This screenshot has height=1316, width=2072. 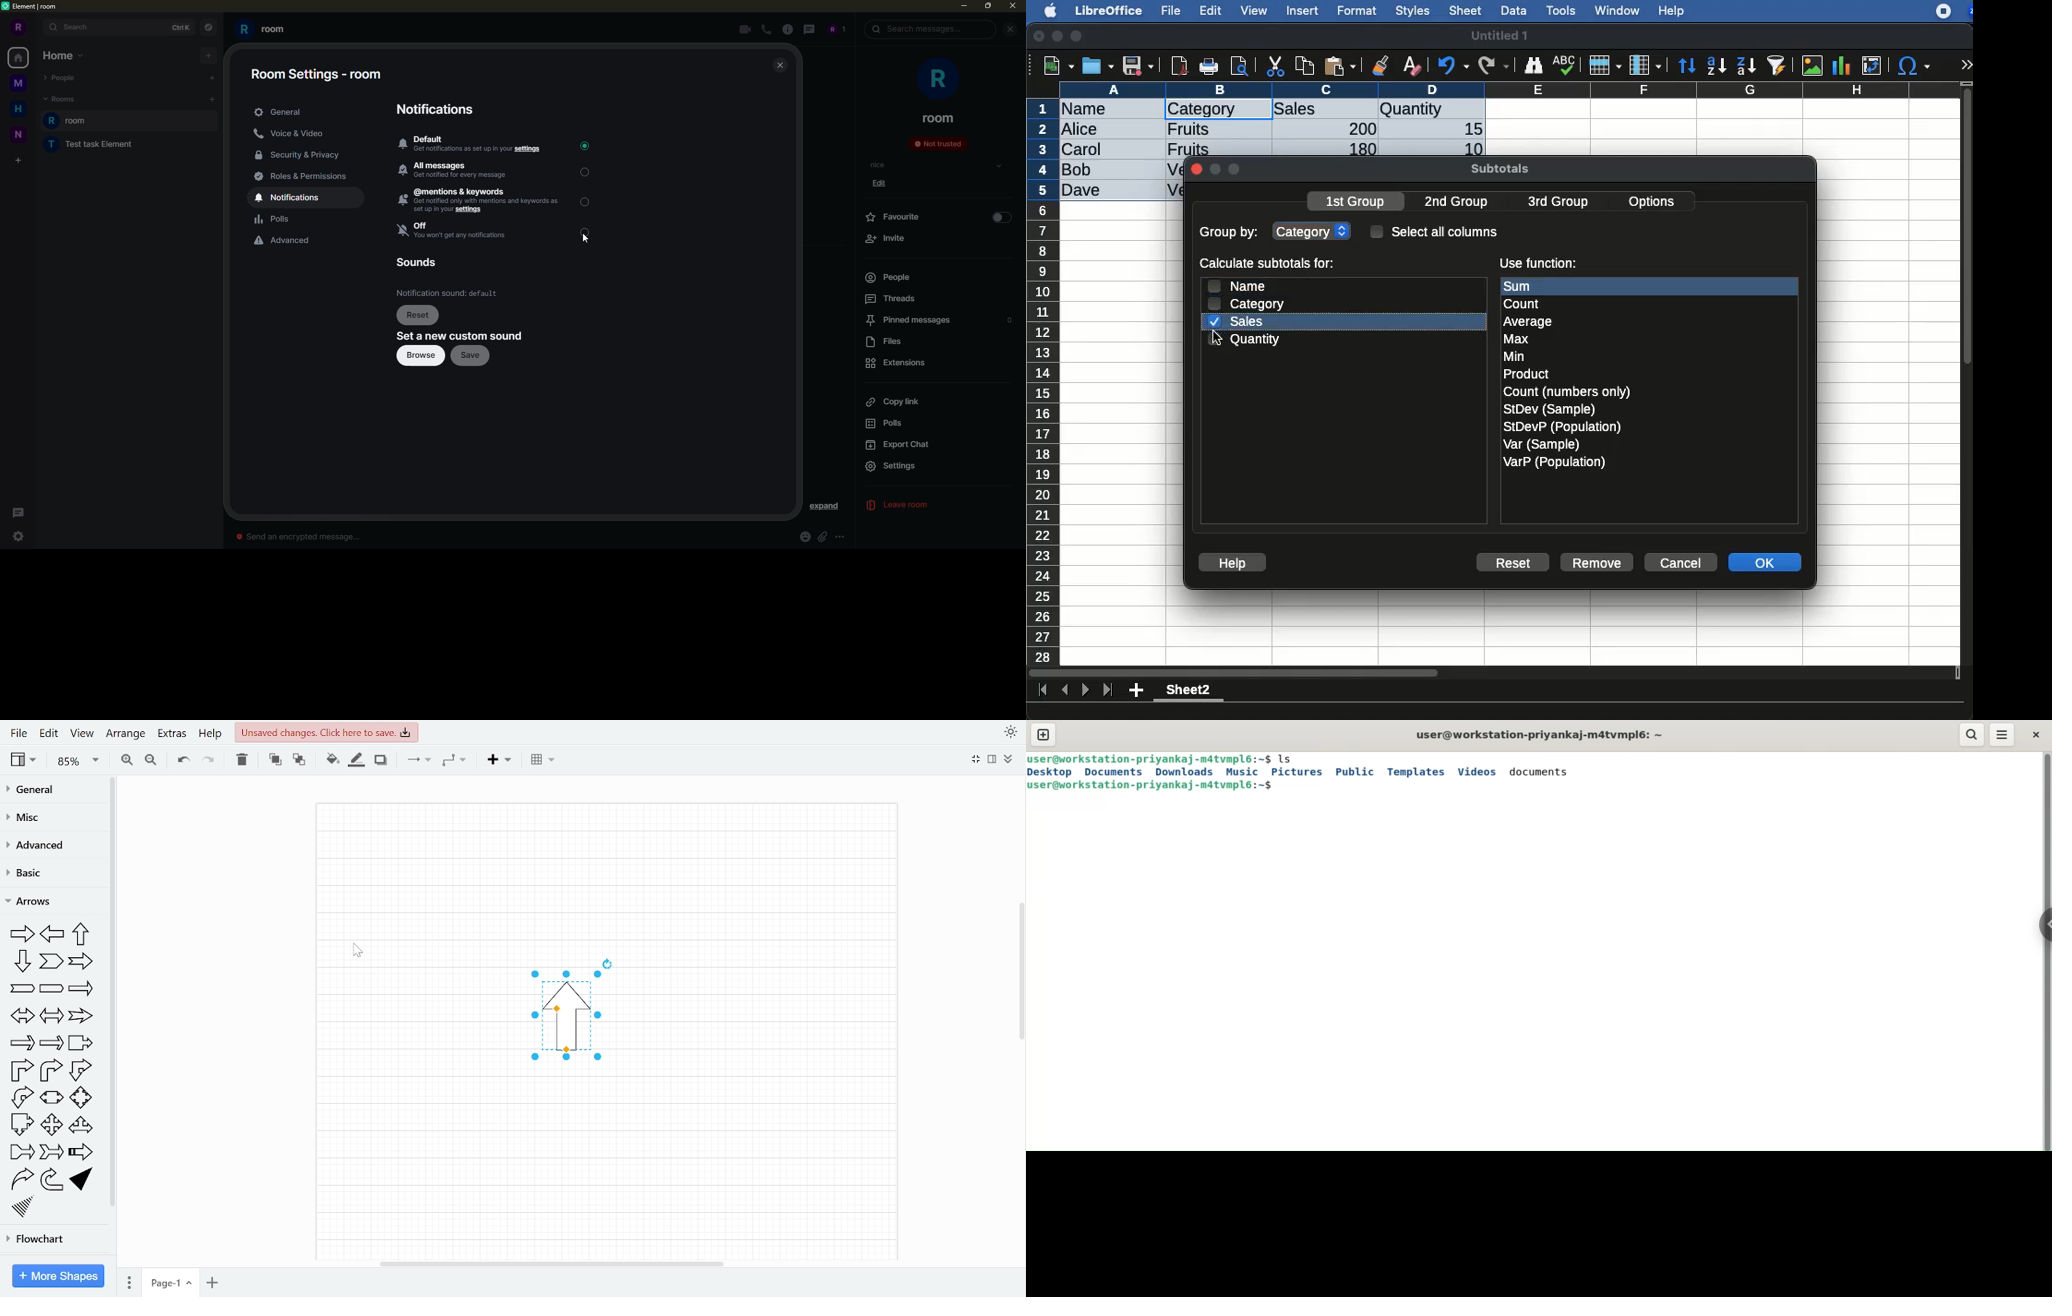 I want to click on Appearence, so click(x=1008, y=733).